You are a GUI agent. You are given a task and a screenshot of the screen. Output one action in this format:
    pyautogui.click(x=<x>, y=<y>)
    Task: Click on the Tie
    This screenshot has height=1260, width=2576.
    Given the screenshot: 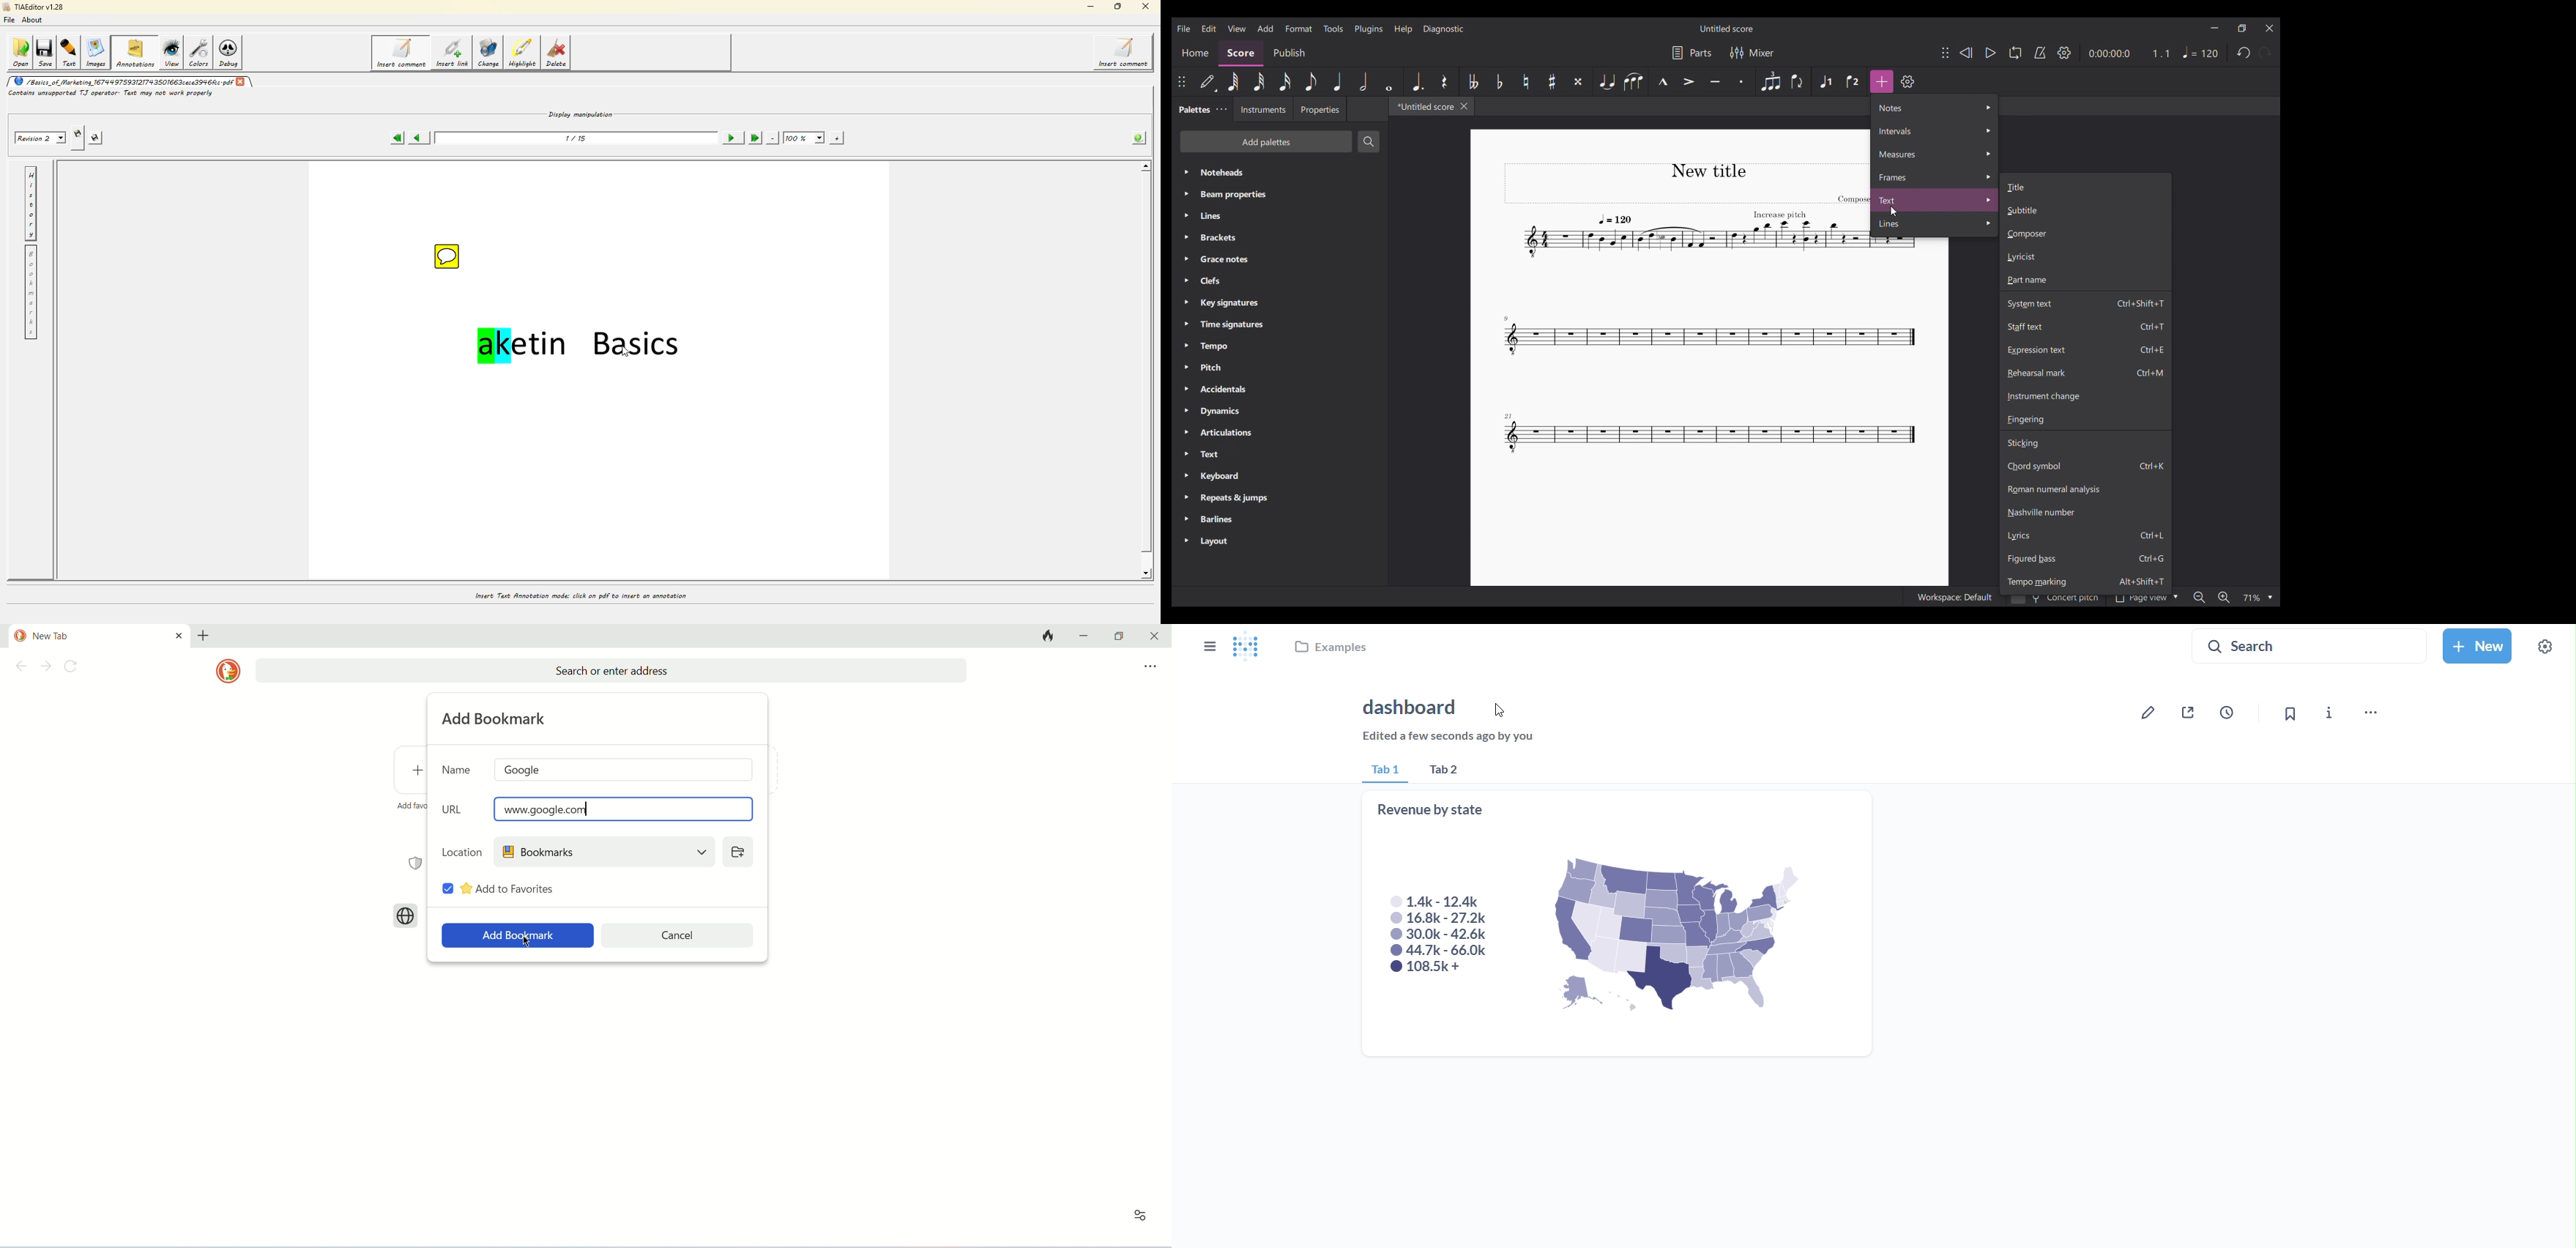 What is the action you would take?
    pyautogui.click(x=1607, y=81)
    